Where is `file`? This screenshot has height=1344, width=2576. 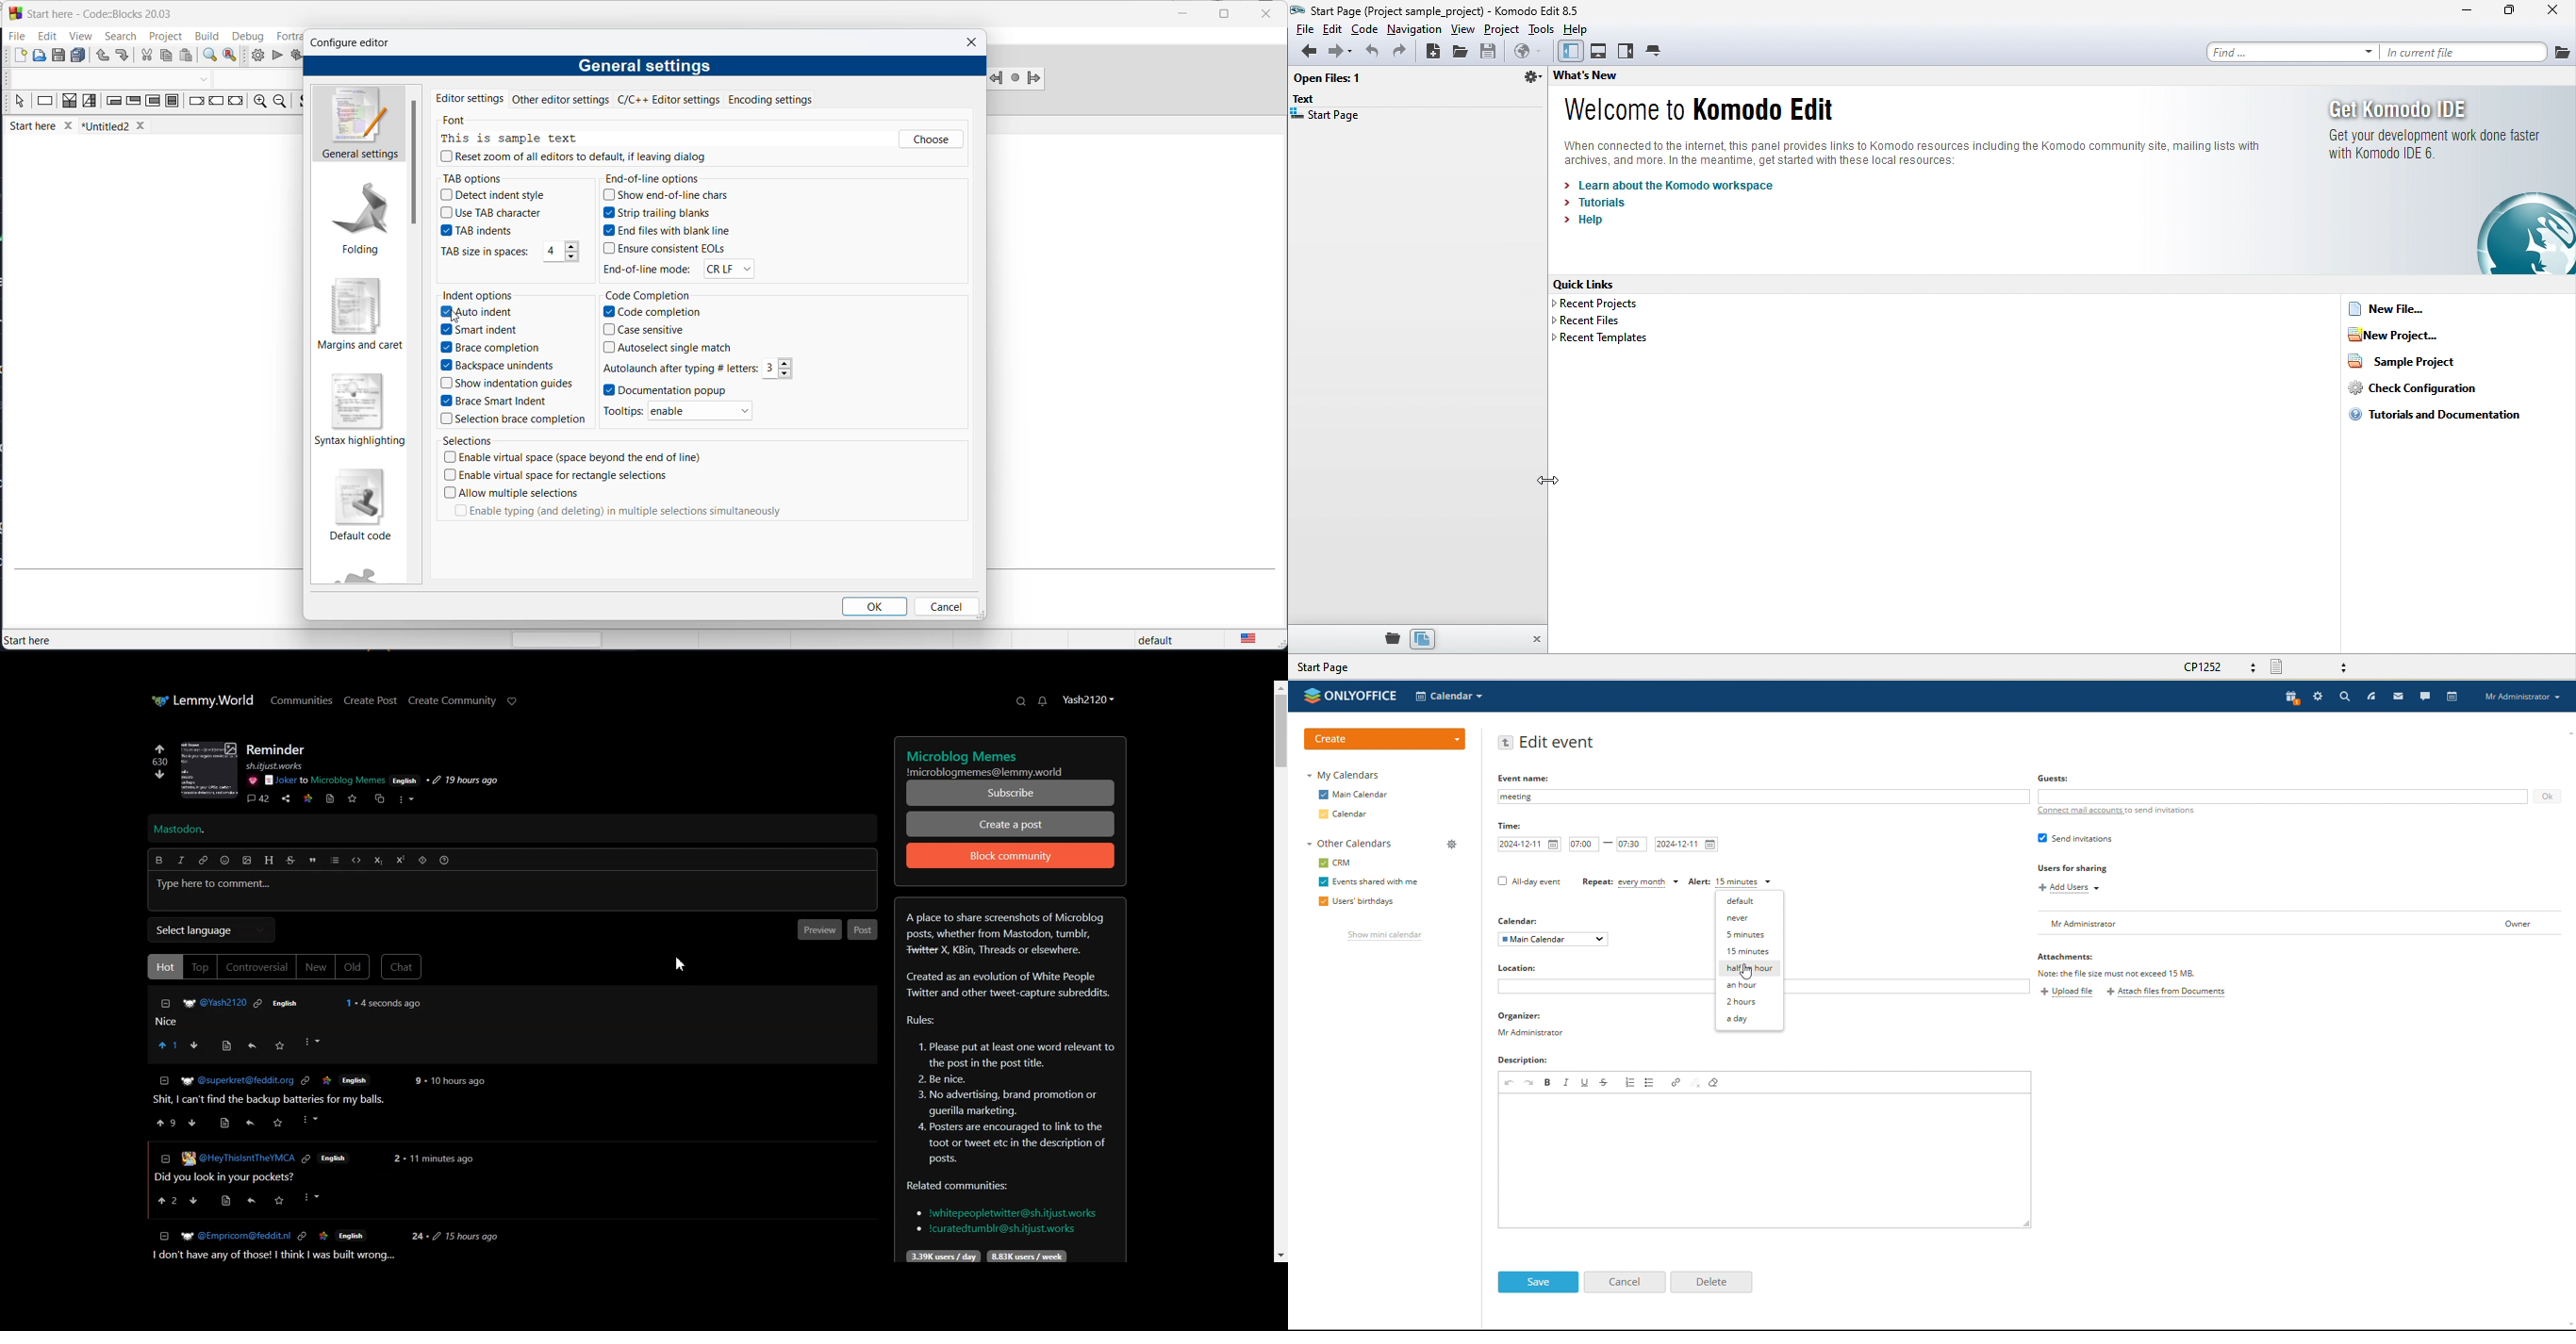
file is located at coordinates (18, 36).